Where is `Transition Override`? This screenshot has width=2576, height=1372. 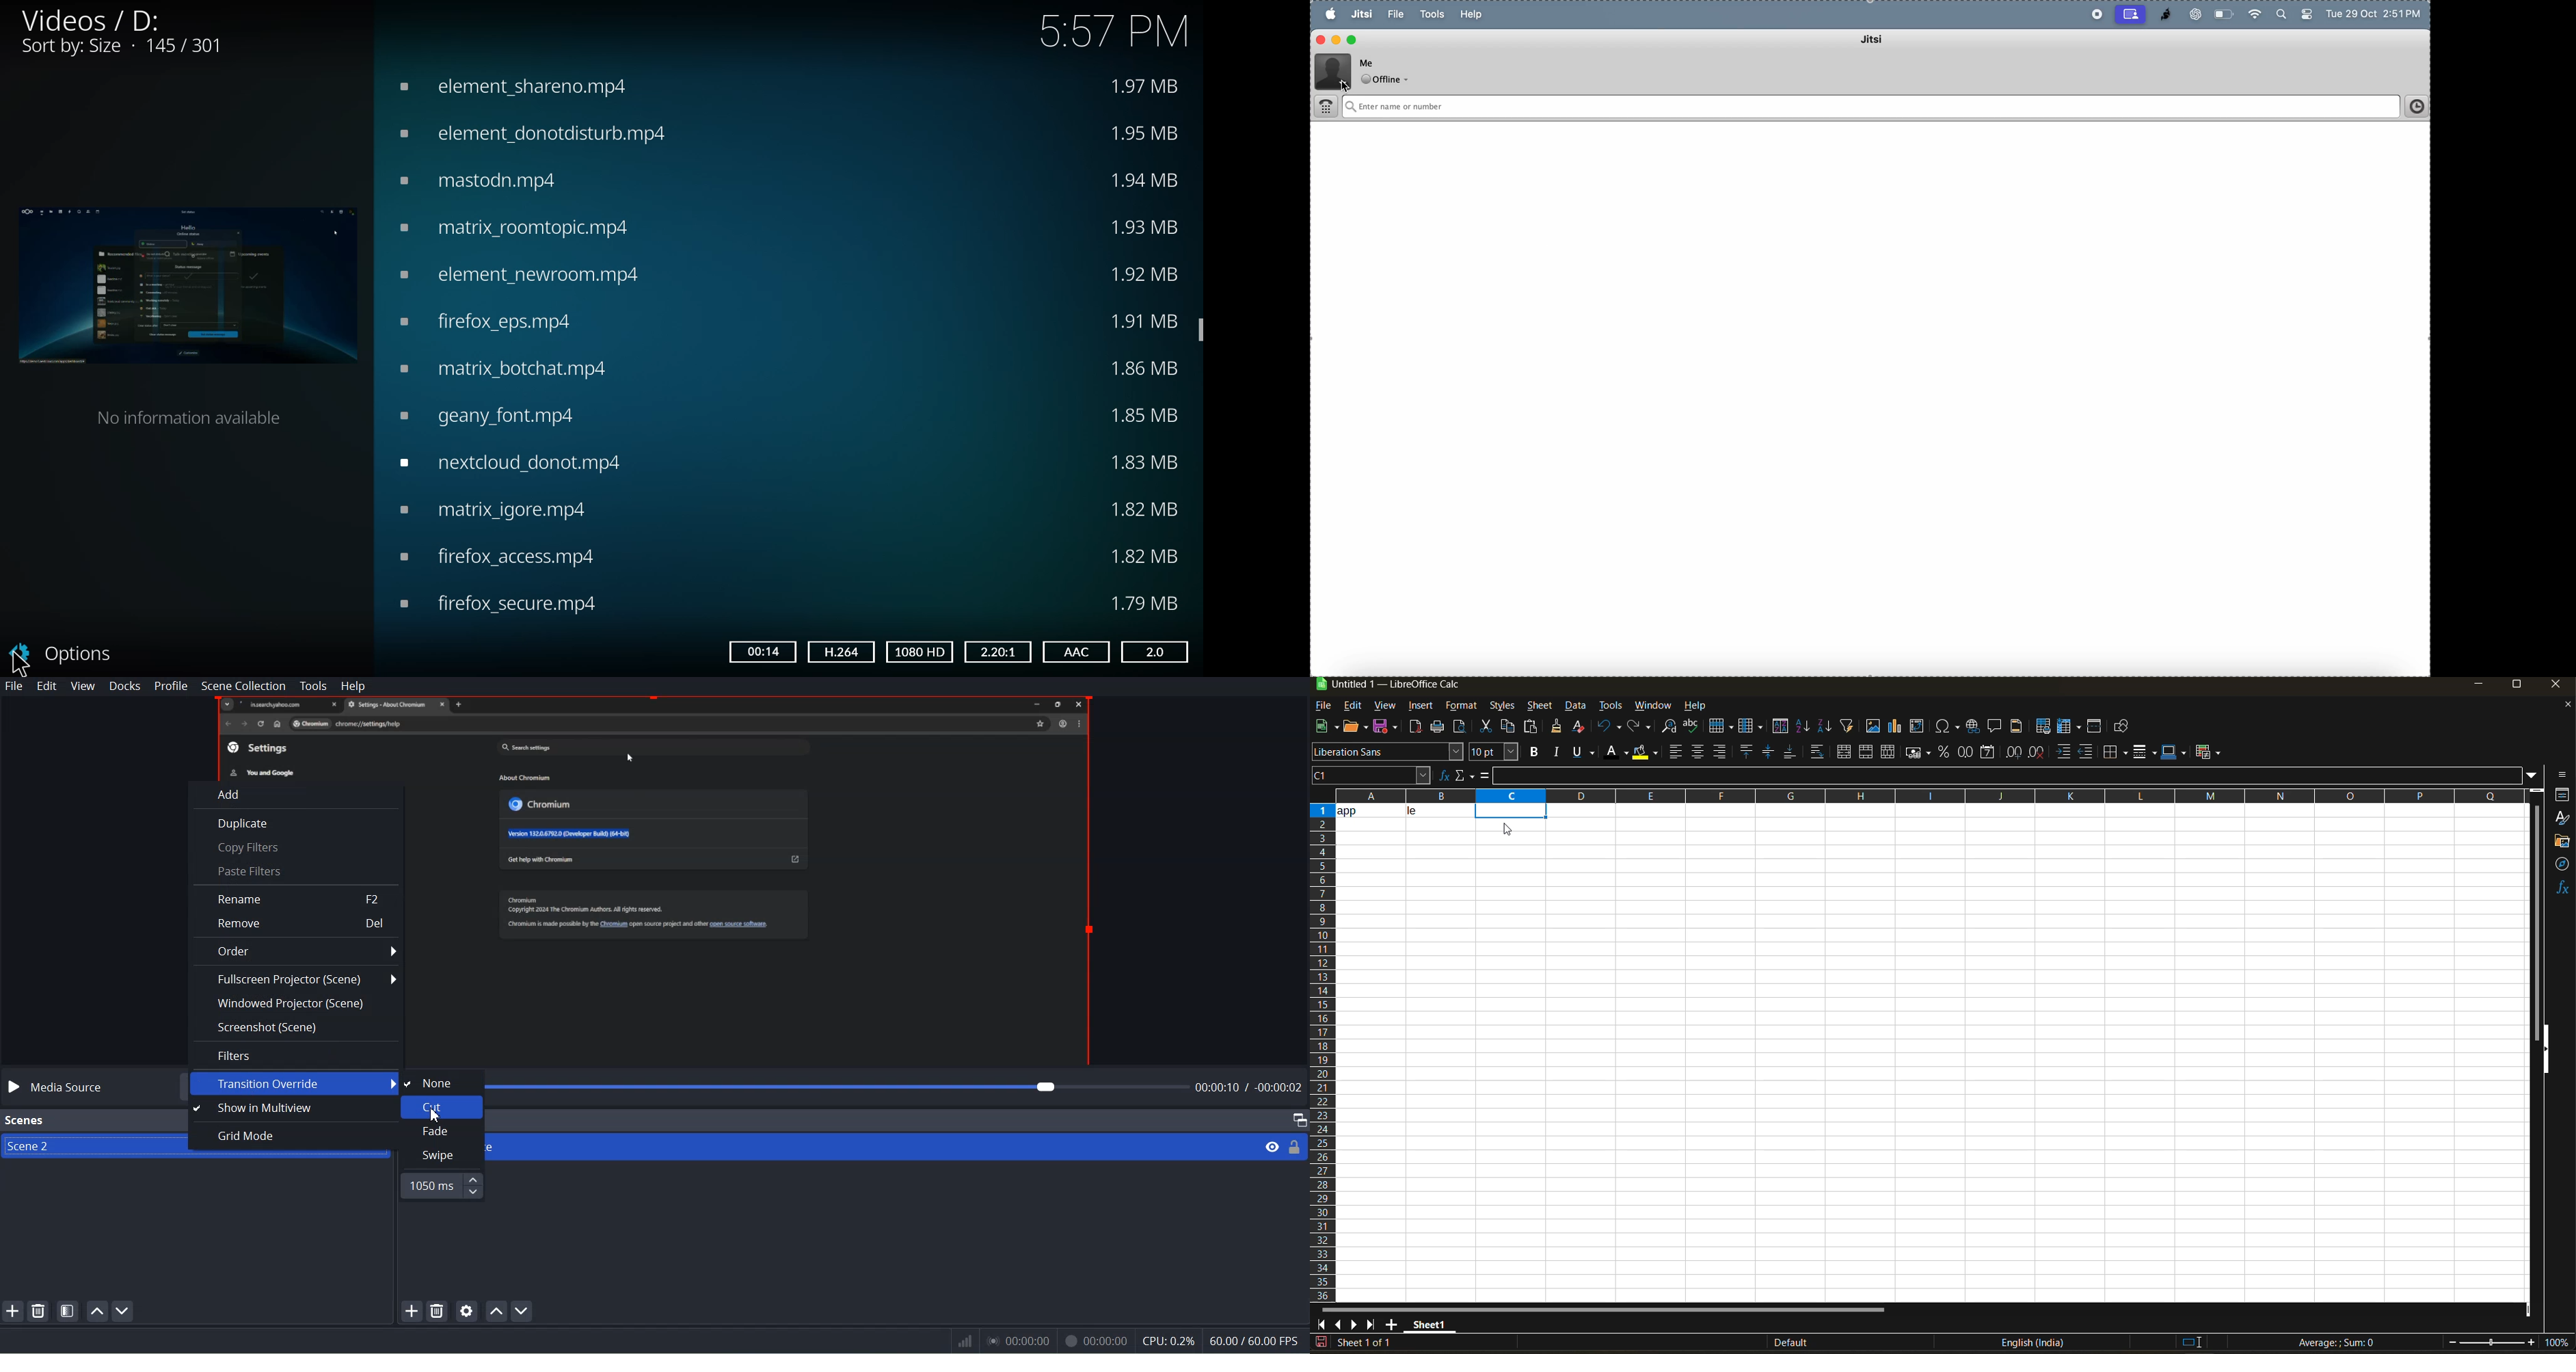 Transition Override is located at coordinates (293, 1083).